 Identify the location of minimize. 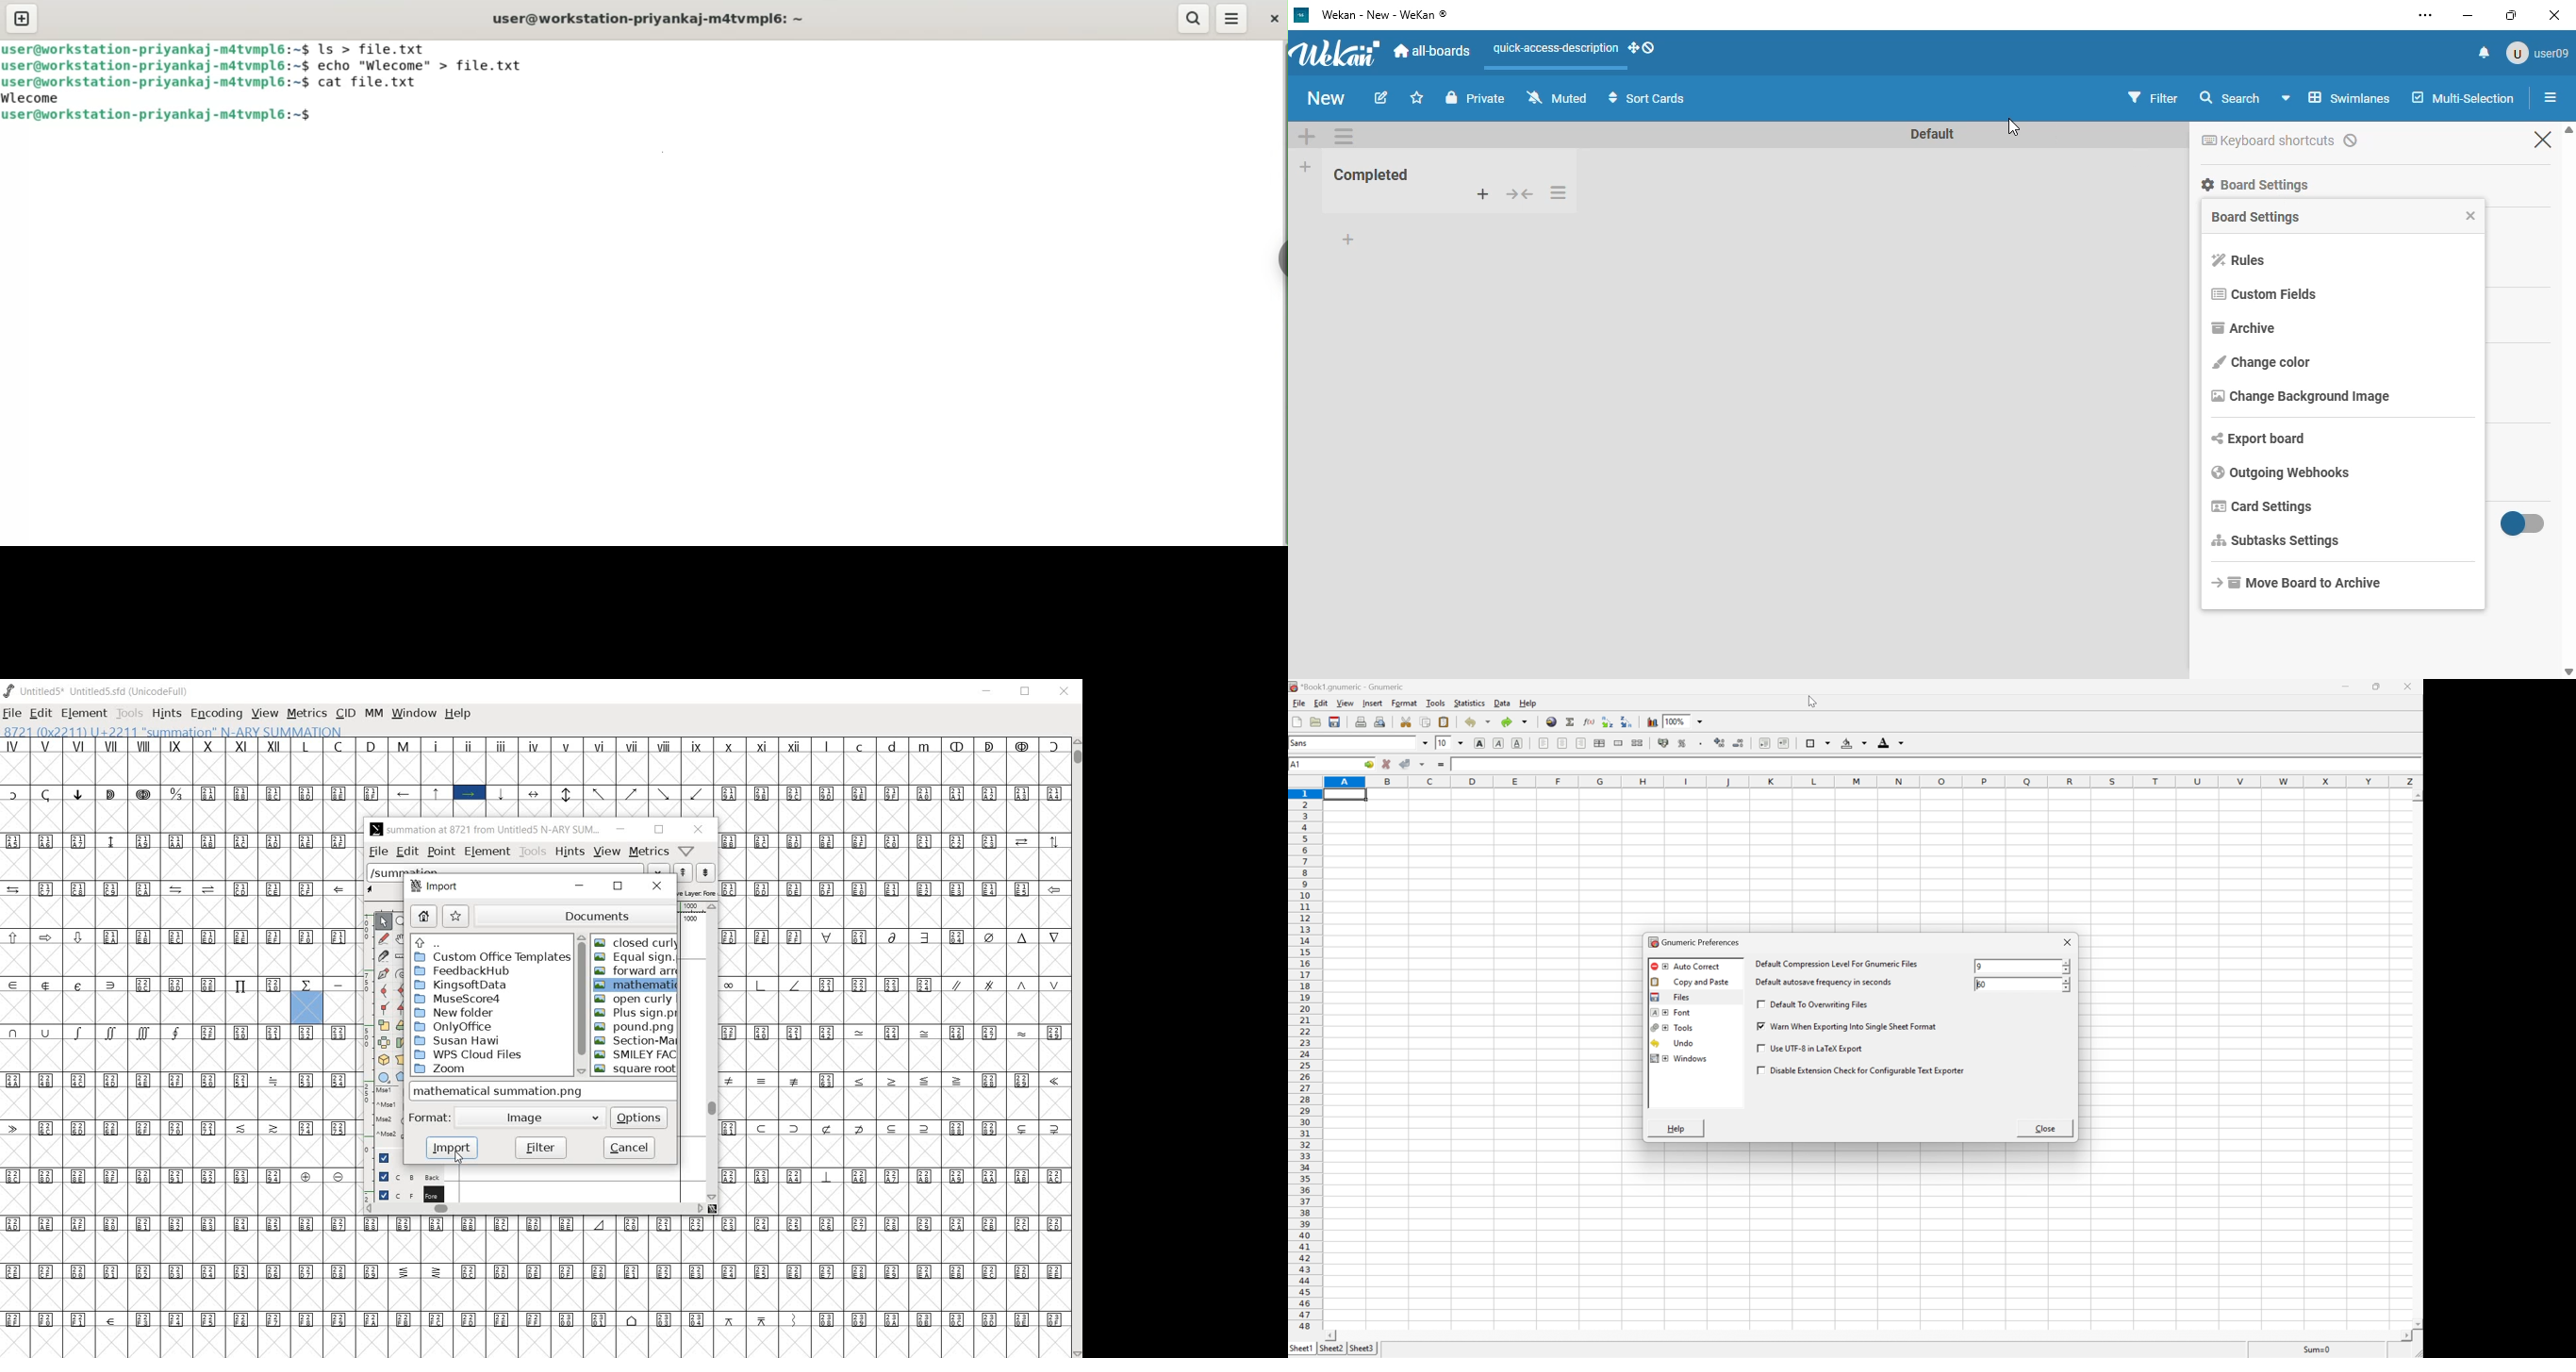
(621, 830).